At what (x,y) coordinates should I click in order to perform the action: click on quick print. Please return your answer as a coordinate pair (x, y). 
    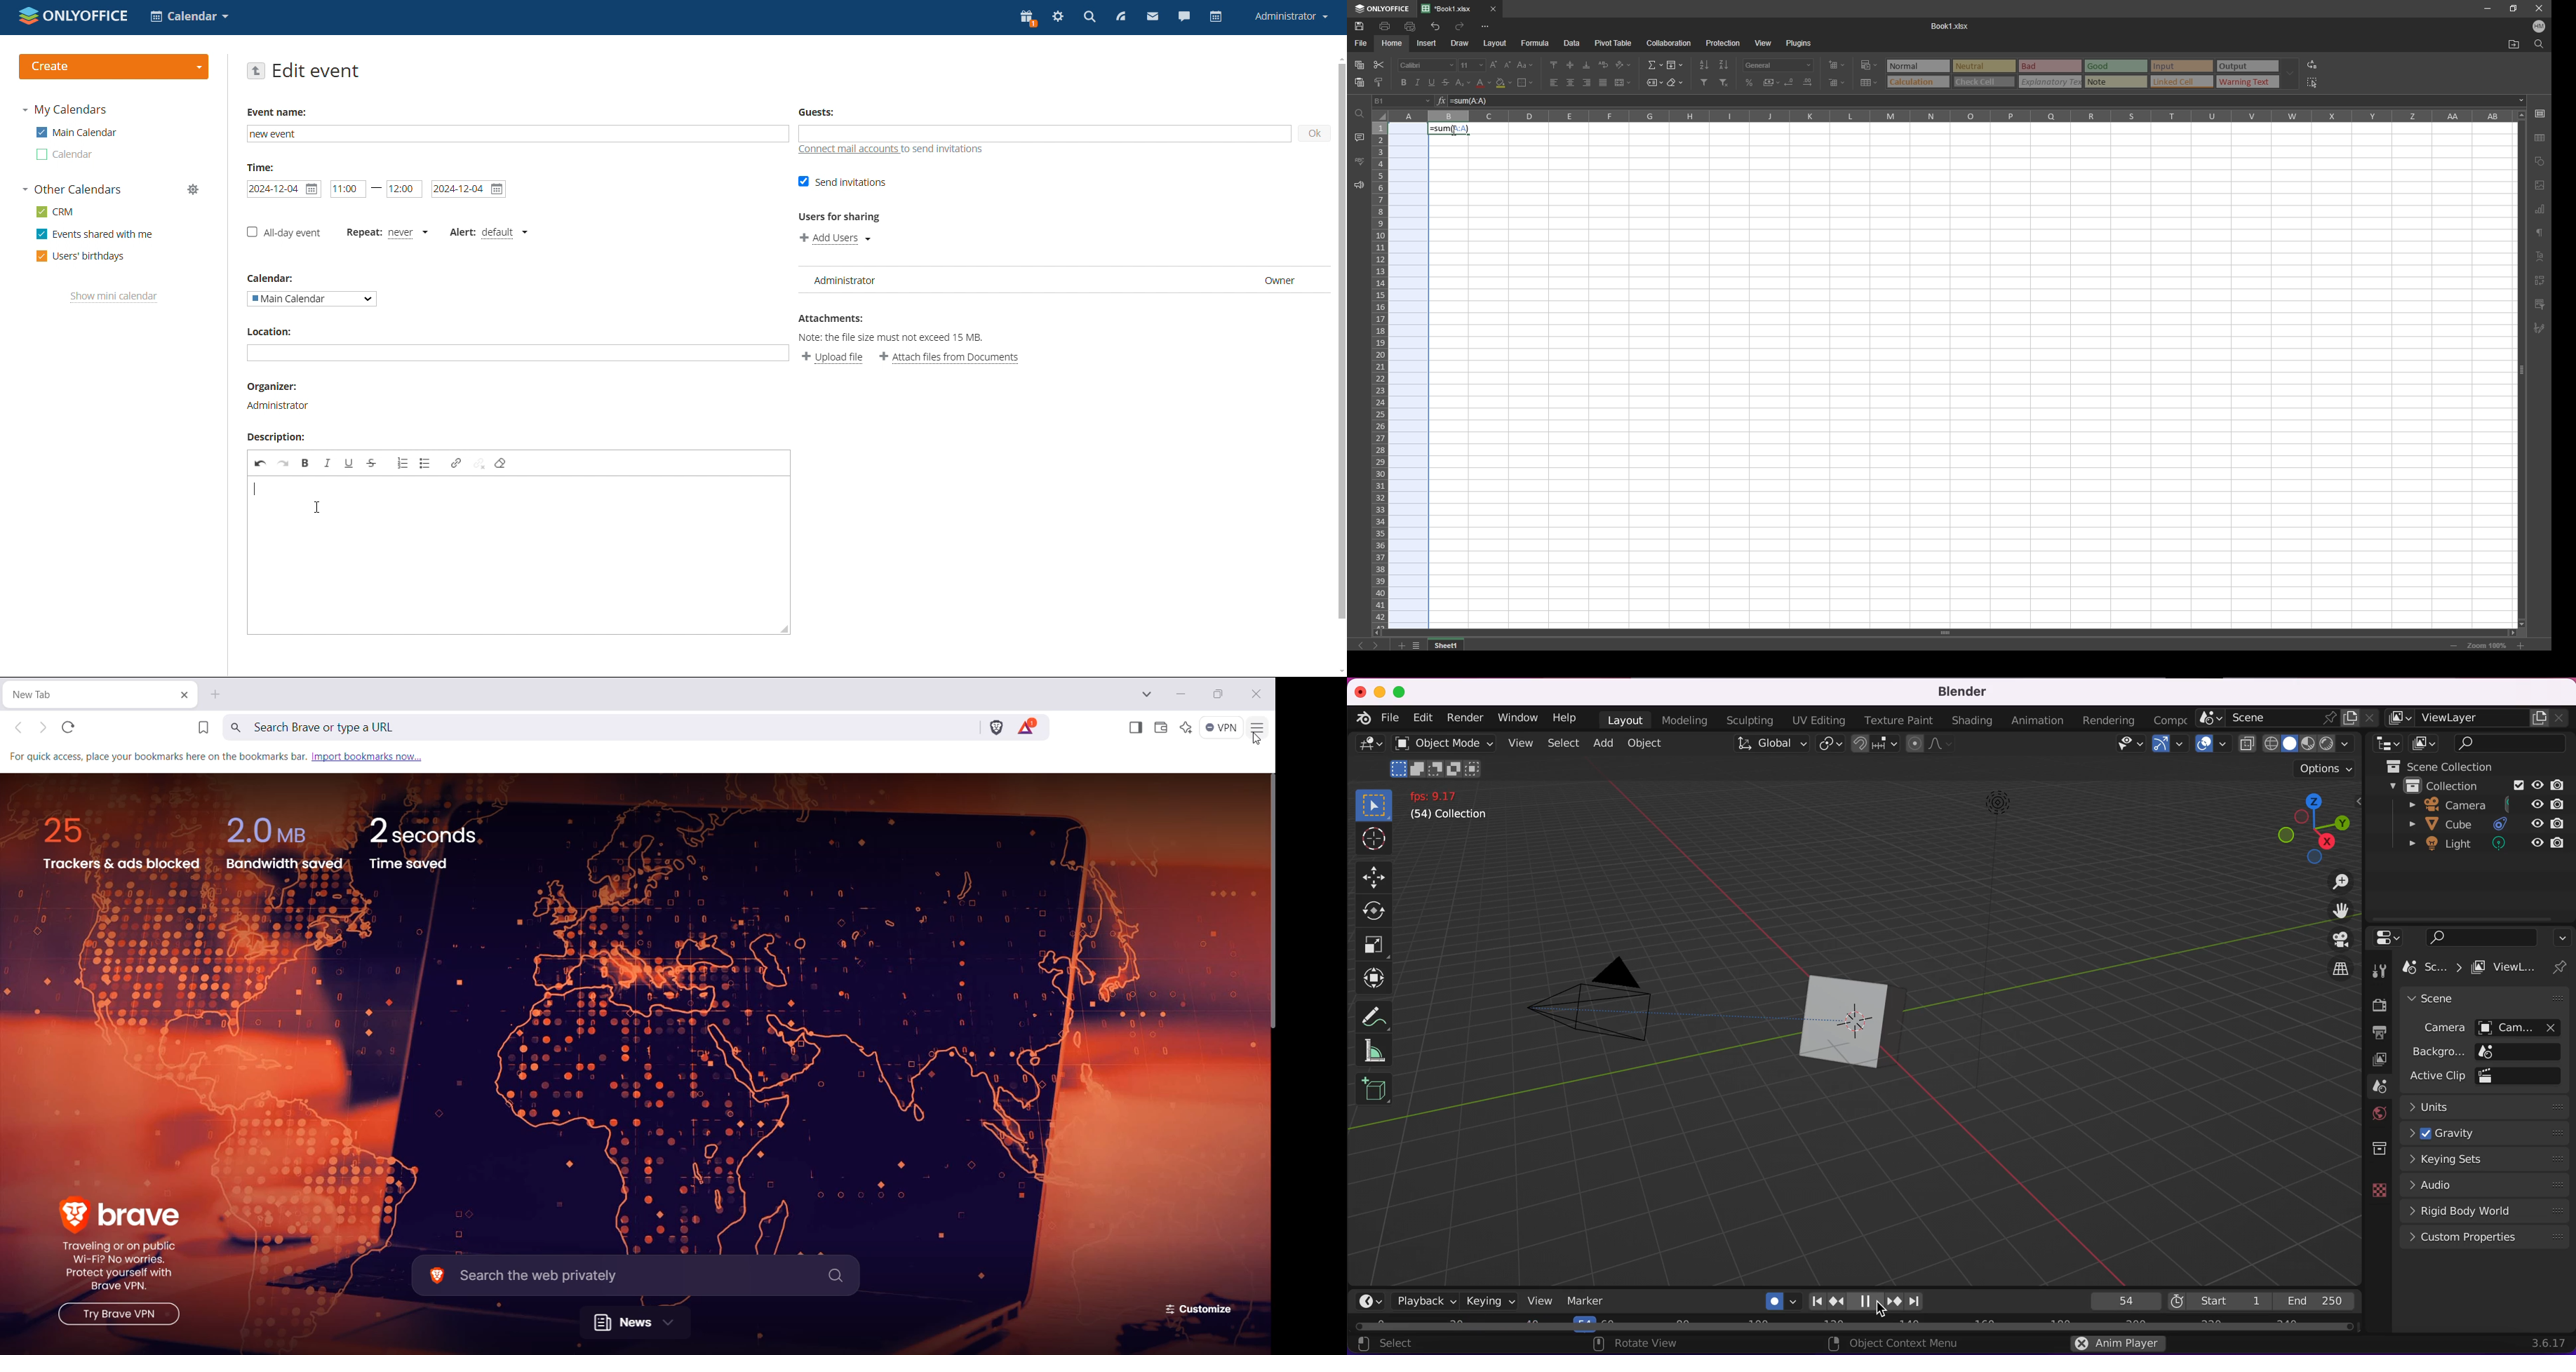
    Looking at the image, I should click on (1411, 26).